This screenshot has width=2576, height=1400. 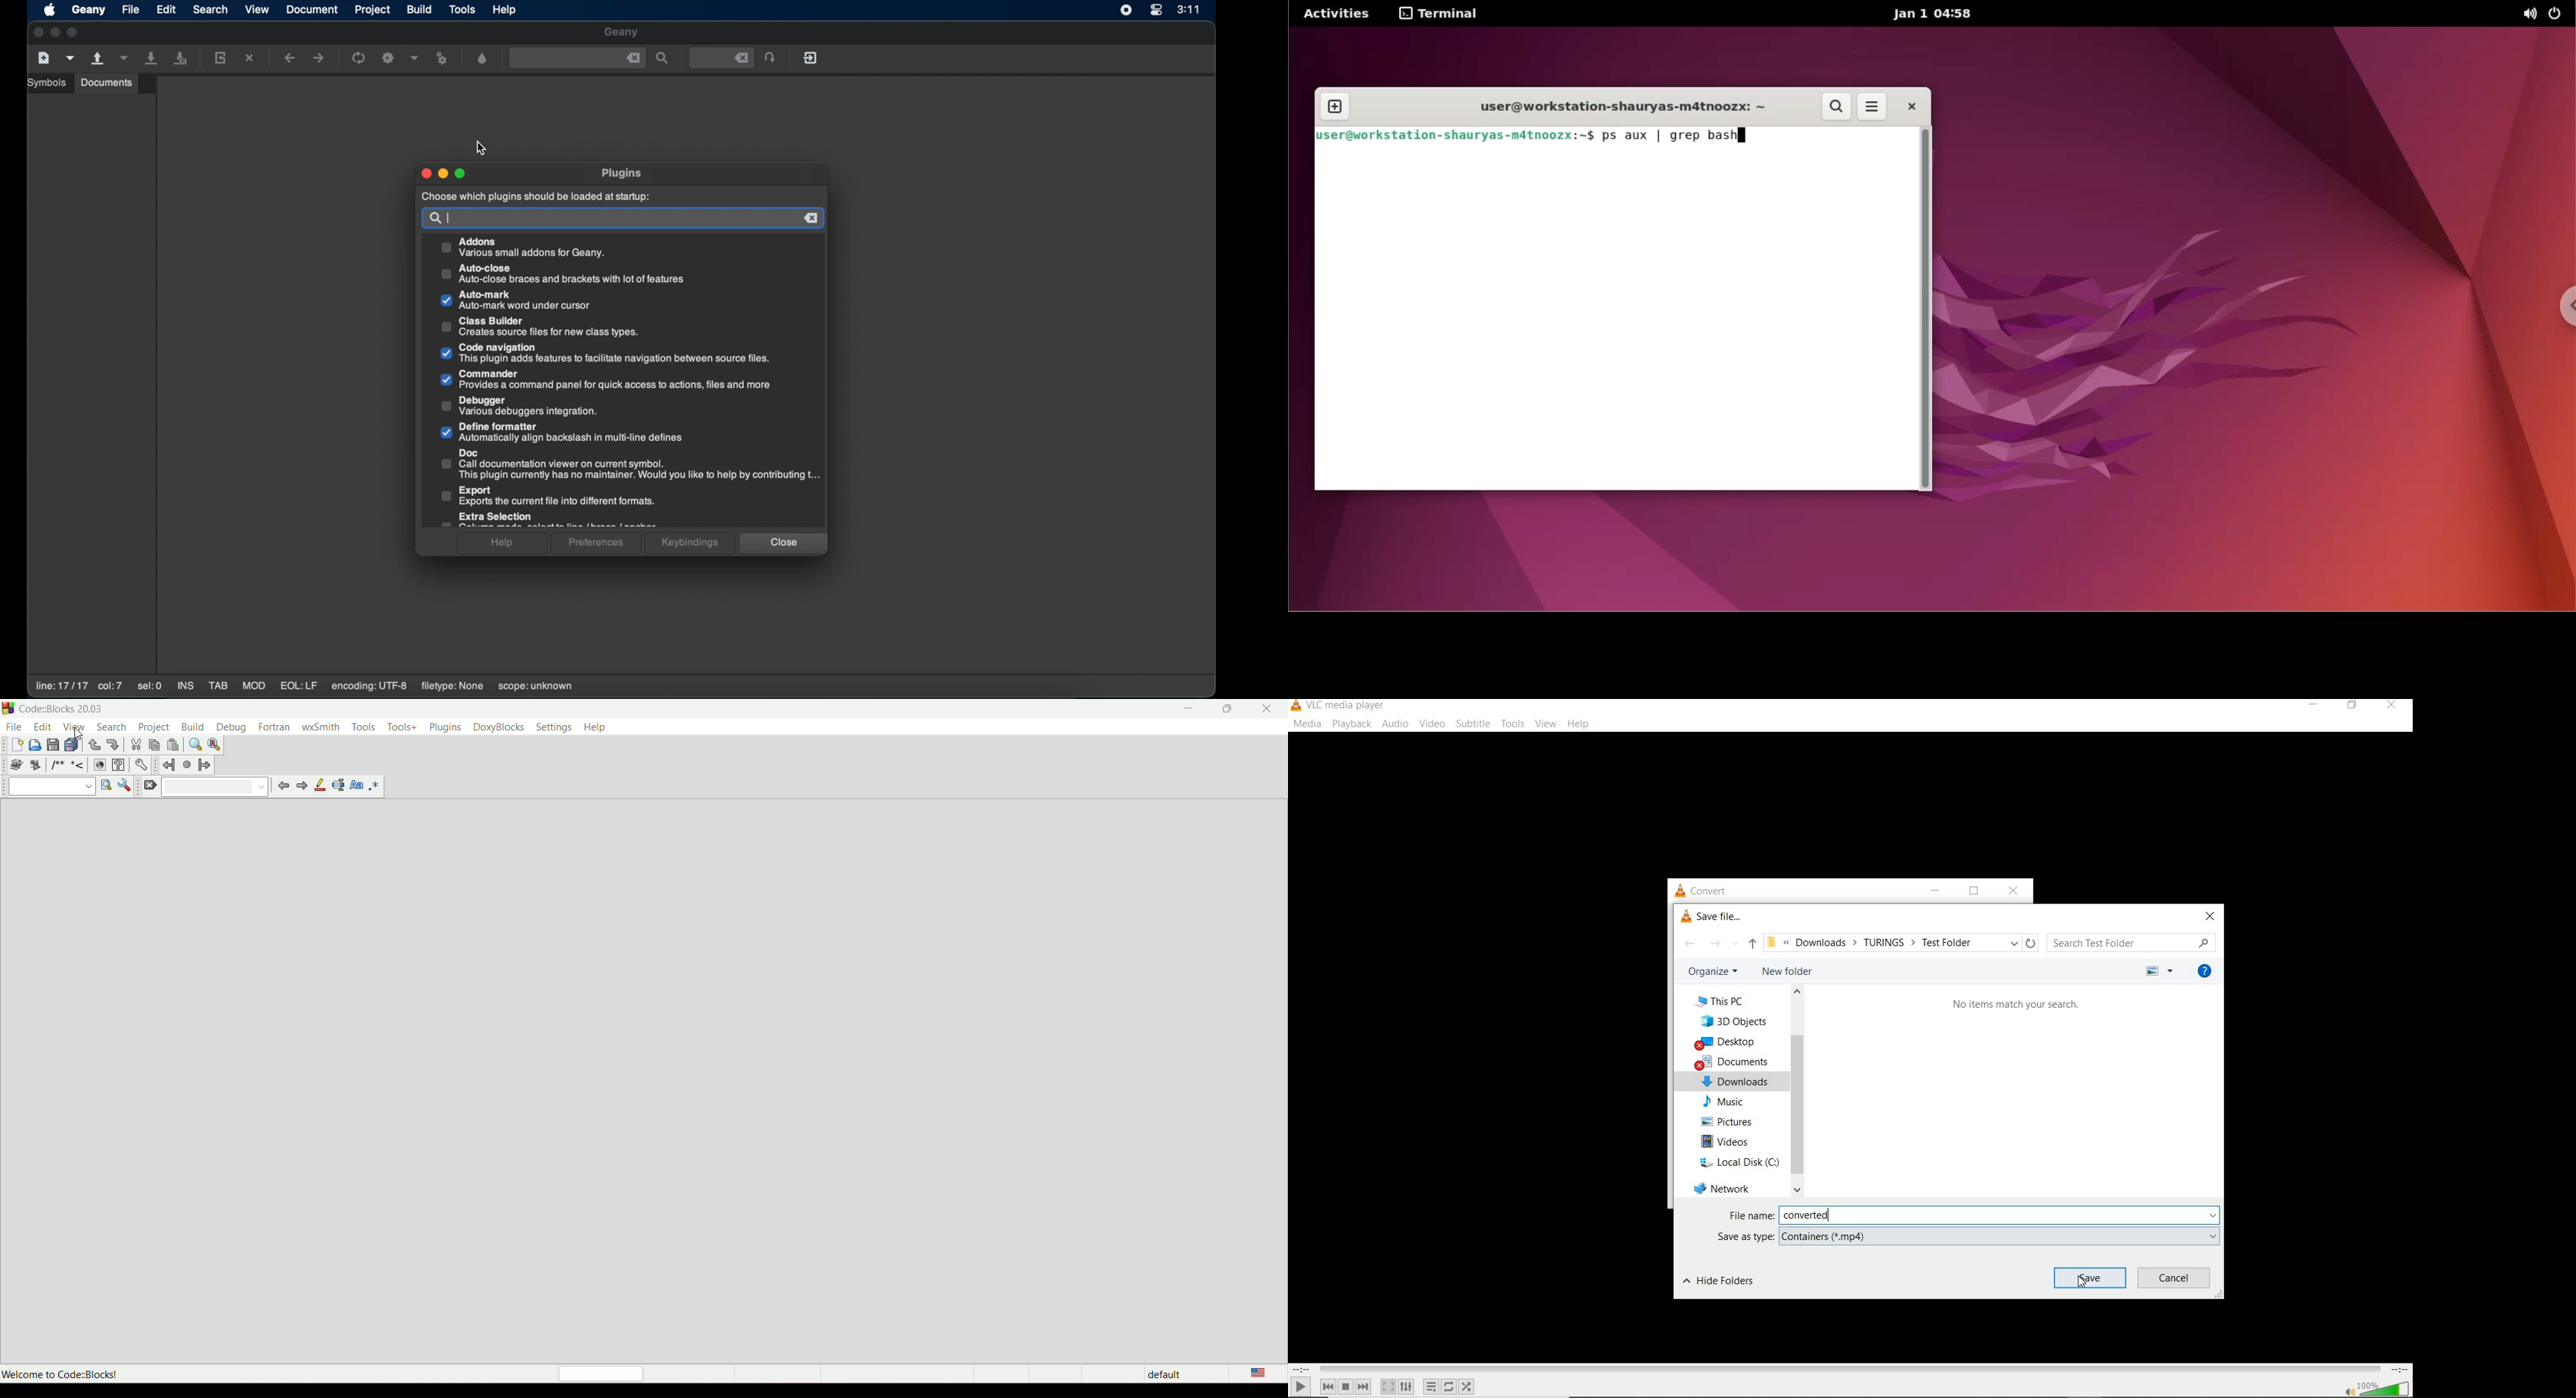 I want to click on save file, so click(x=1711, y=916).